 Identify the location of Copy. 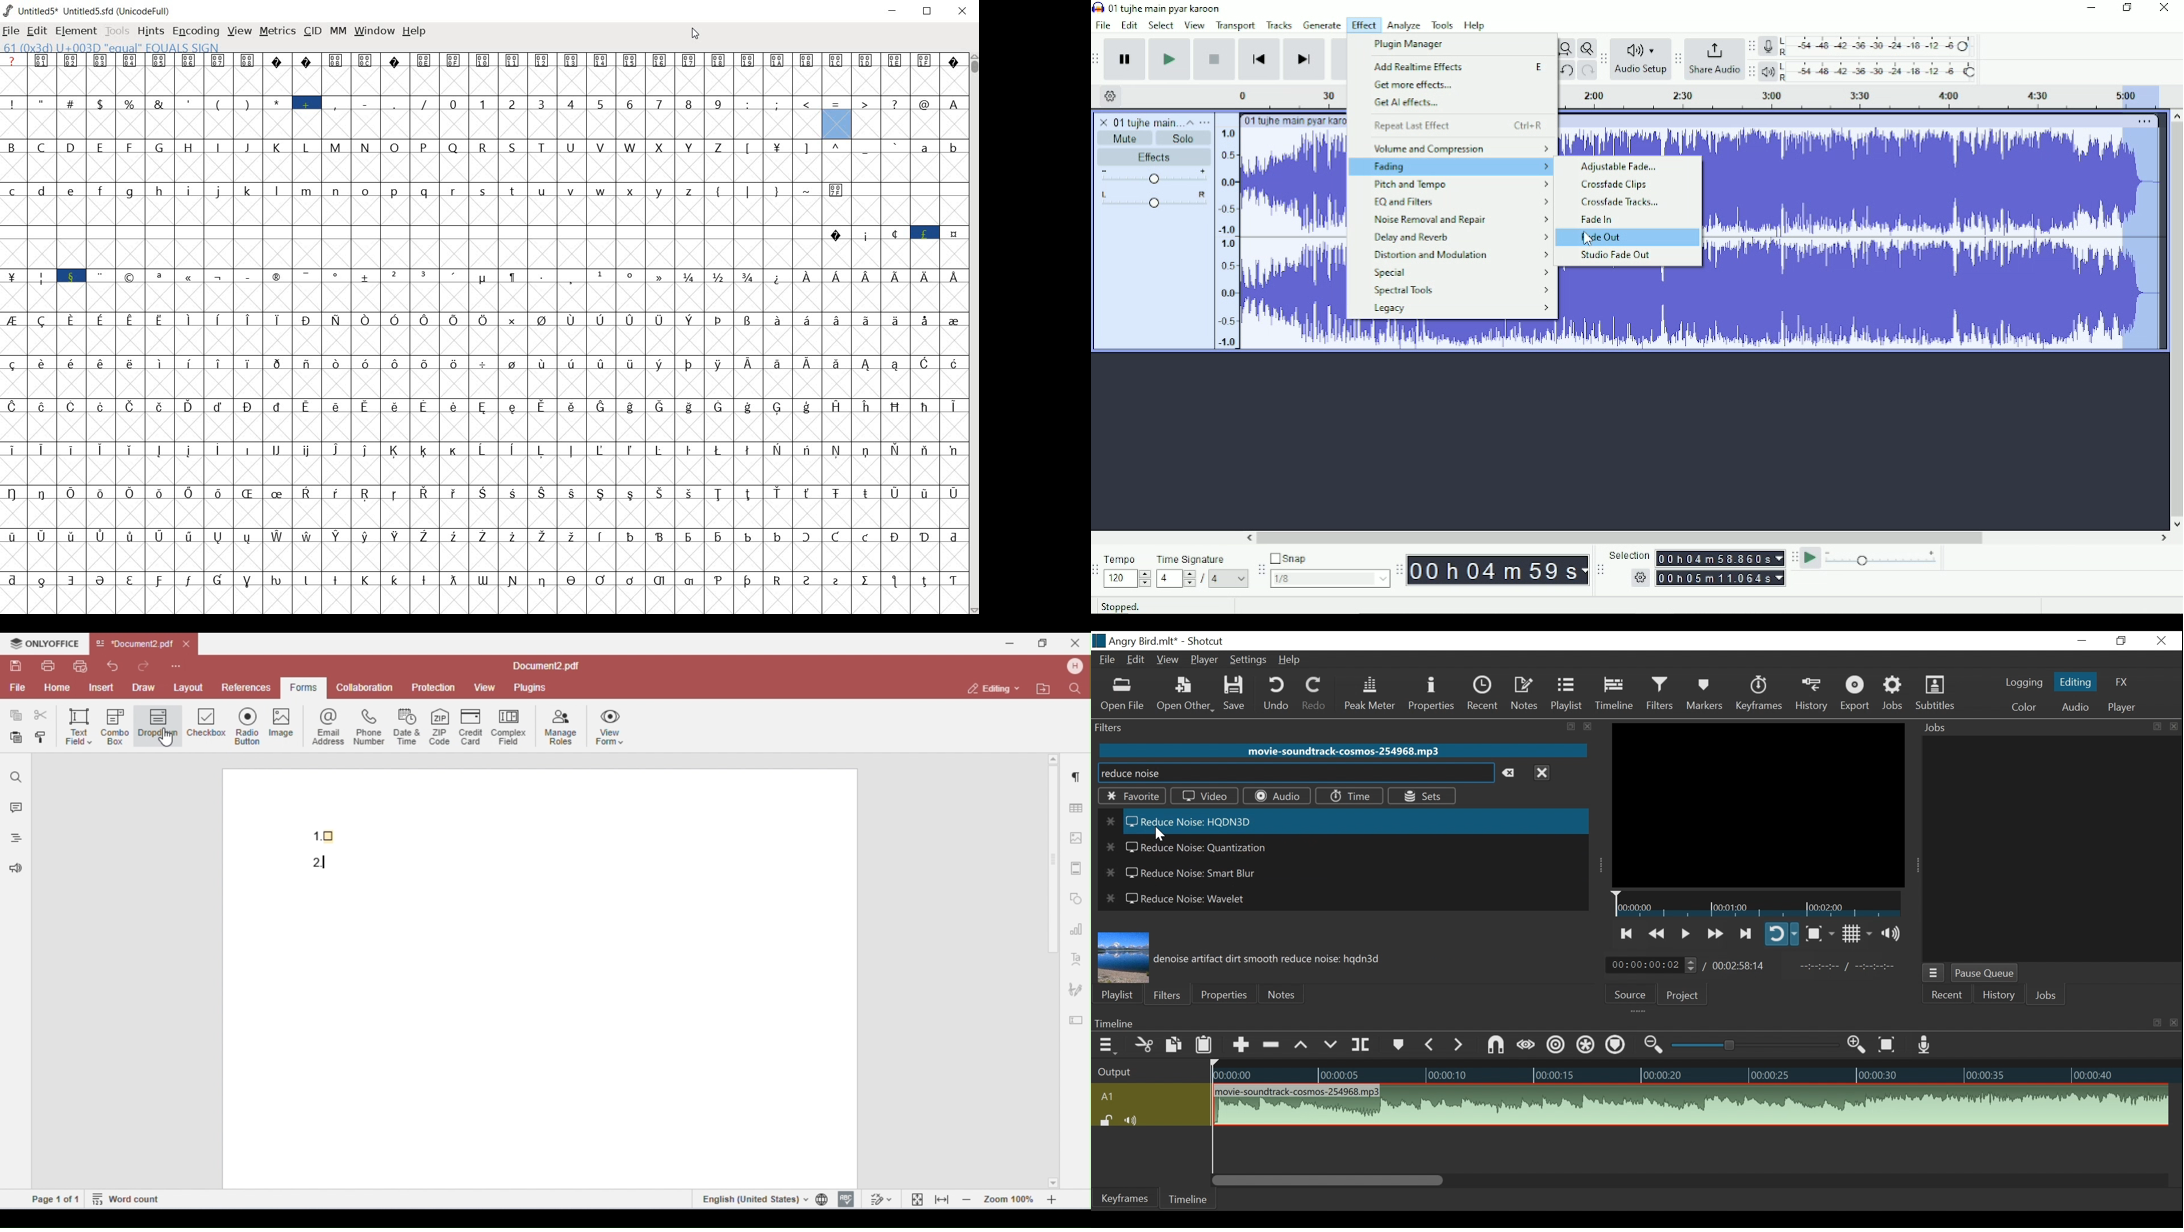
(1173, 1044).